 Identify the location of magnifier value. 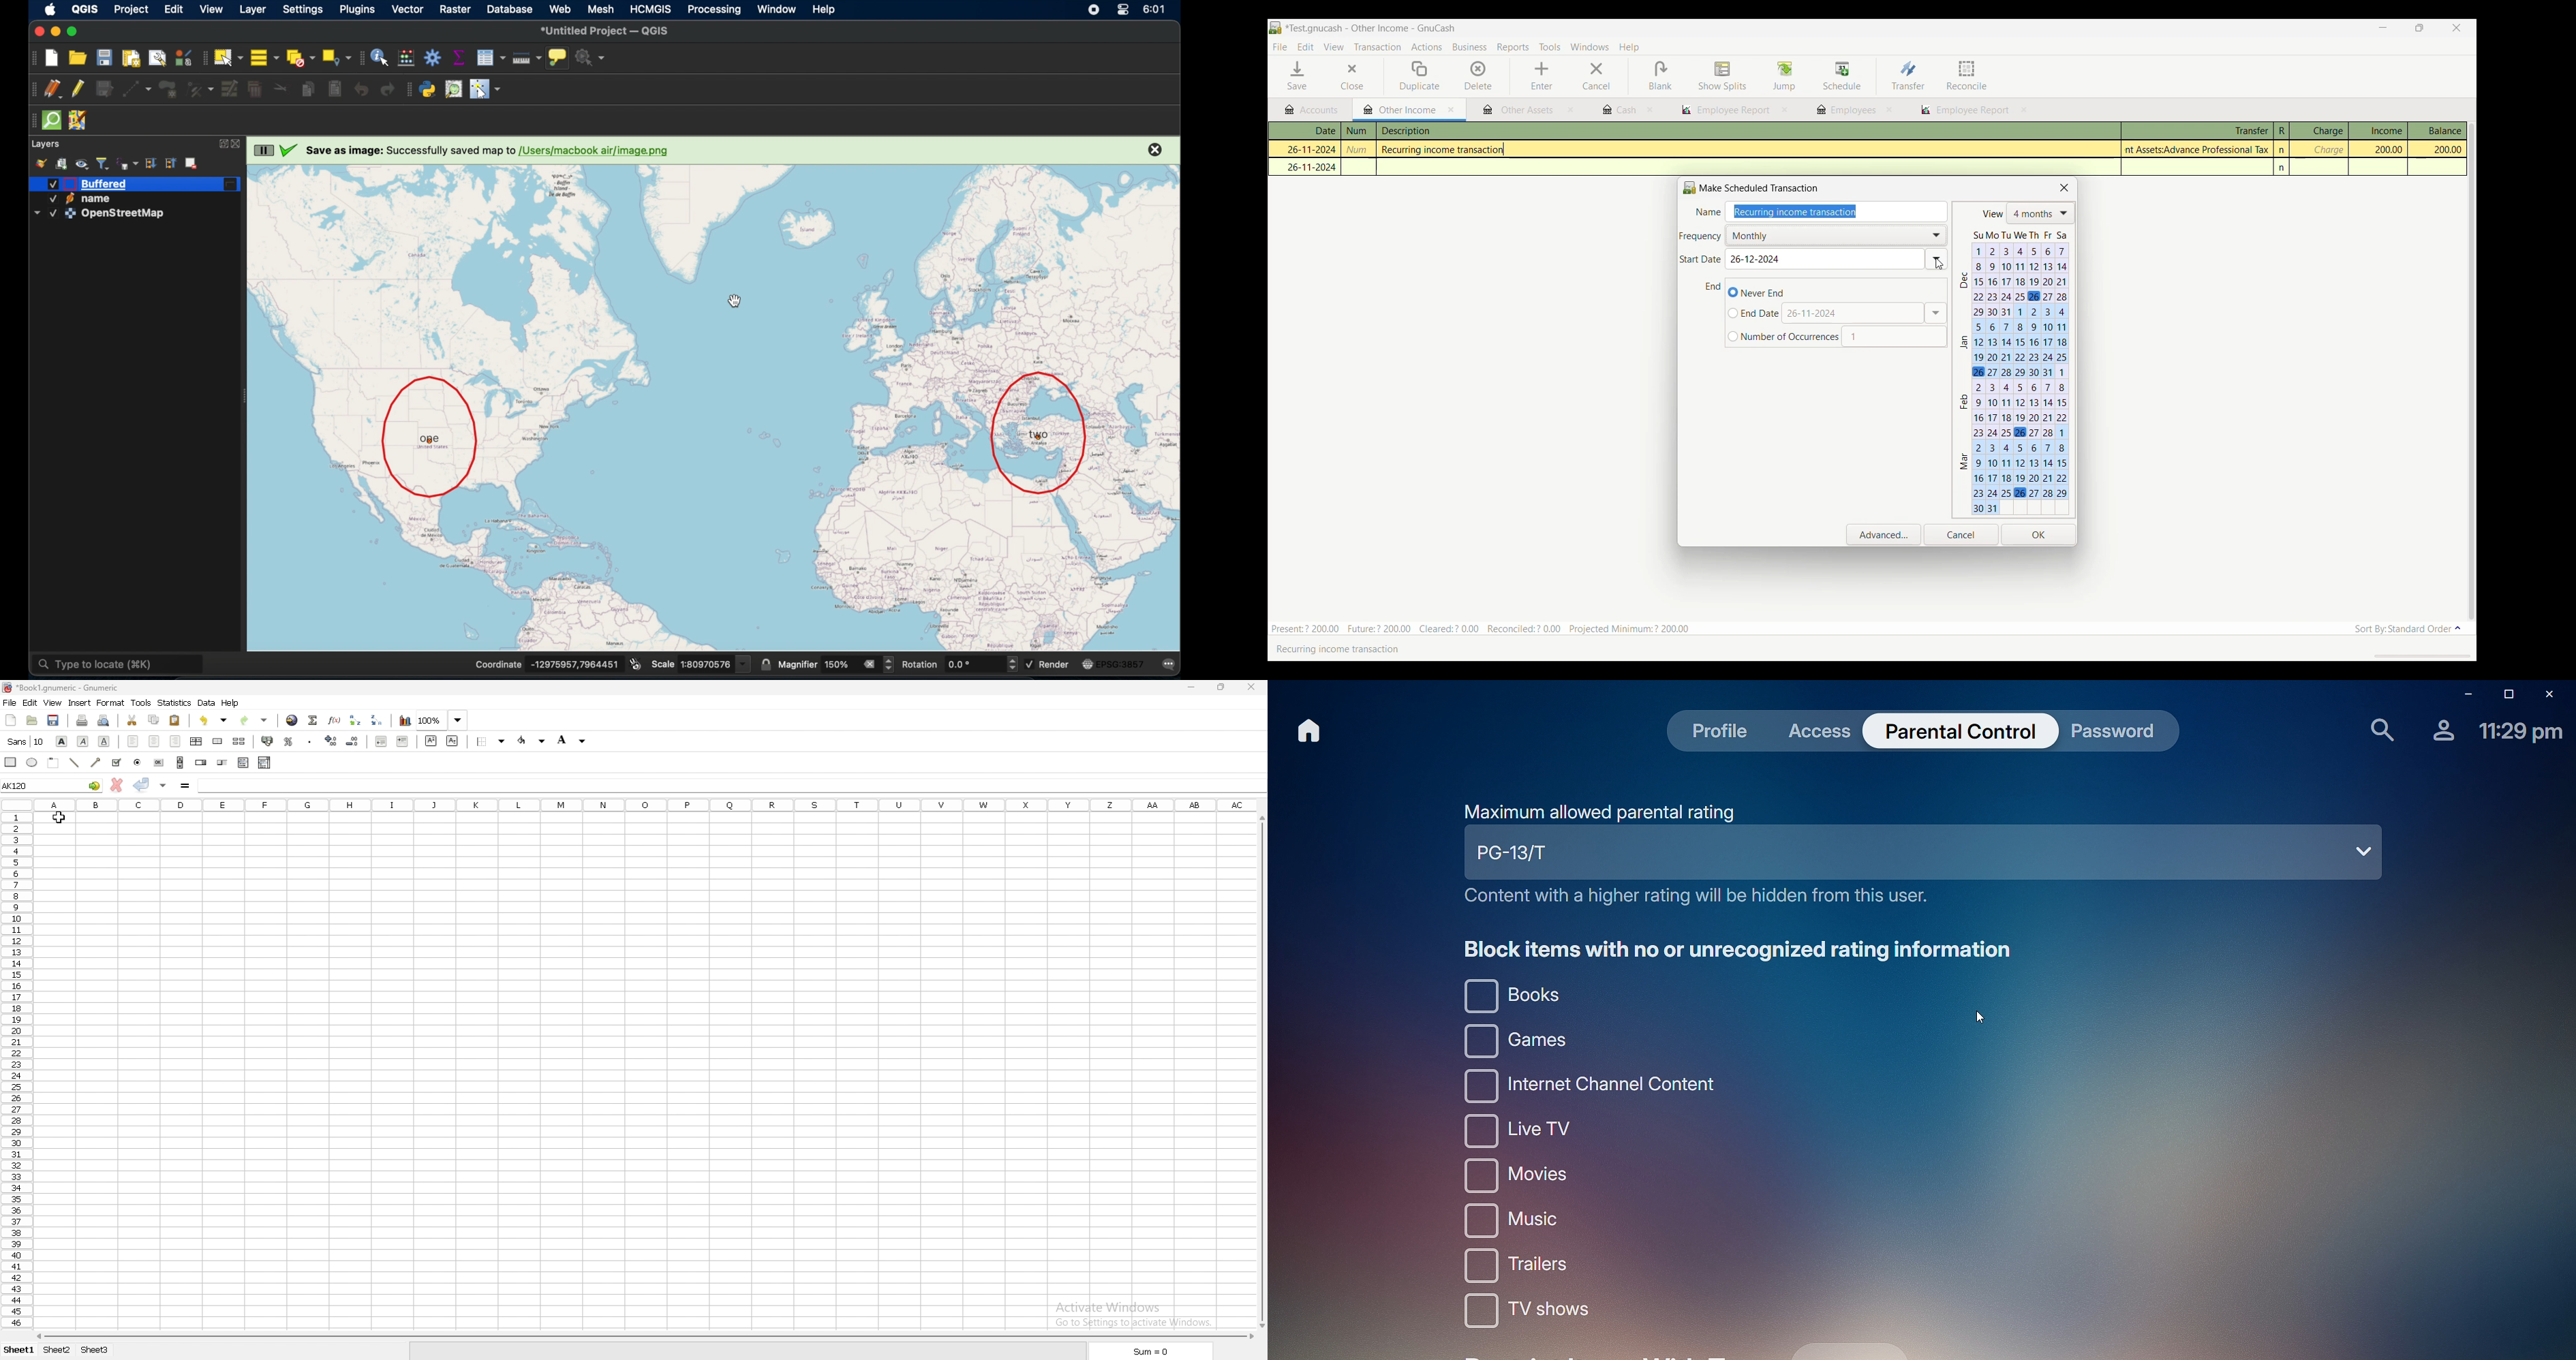
(838, 664).